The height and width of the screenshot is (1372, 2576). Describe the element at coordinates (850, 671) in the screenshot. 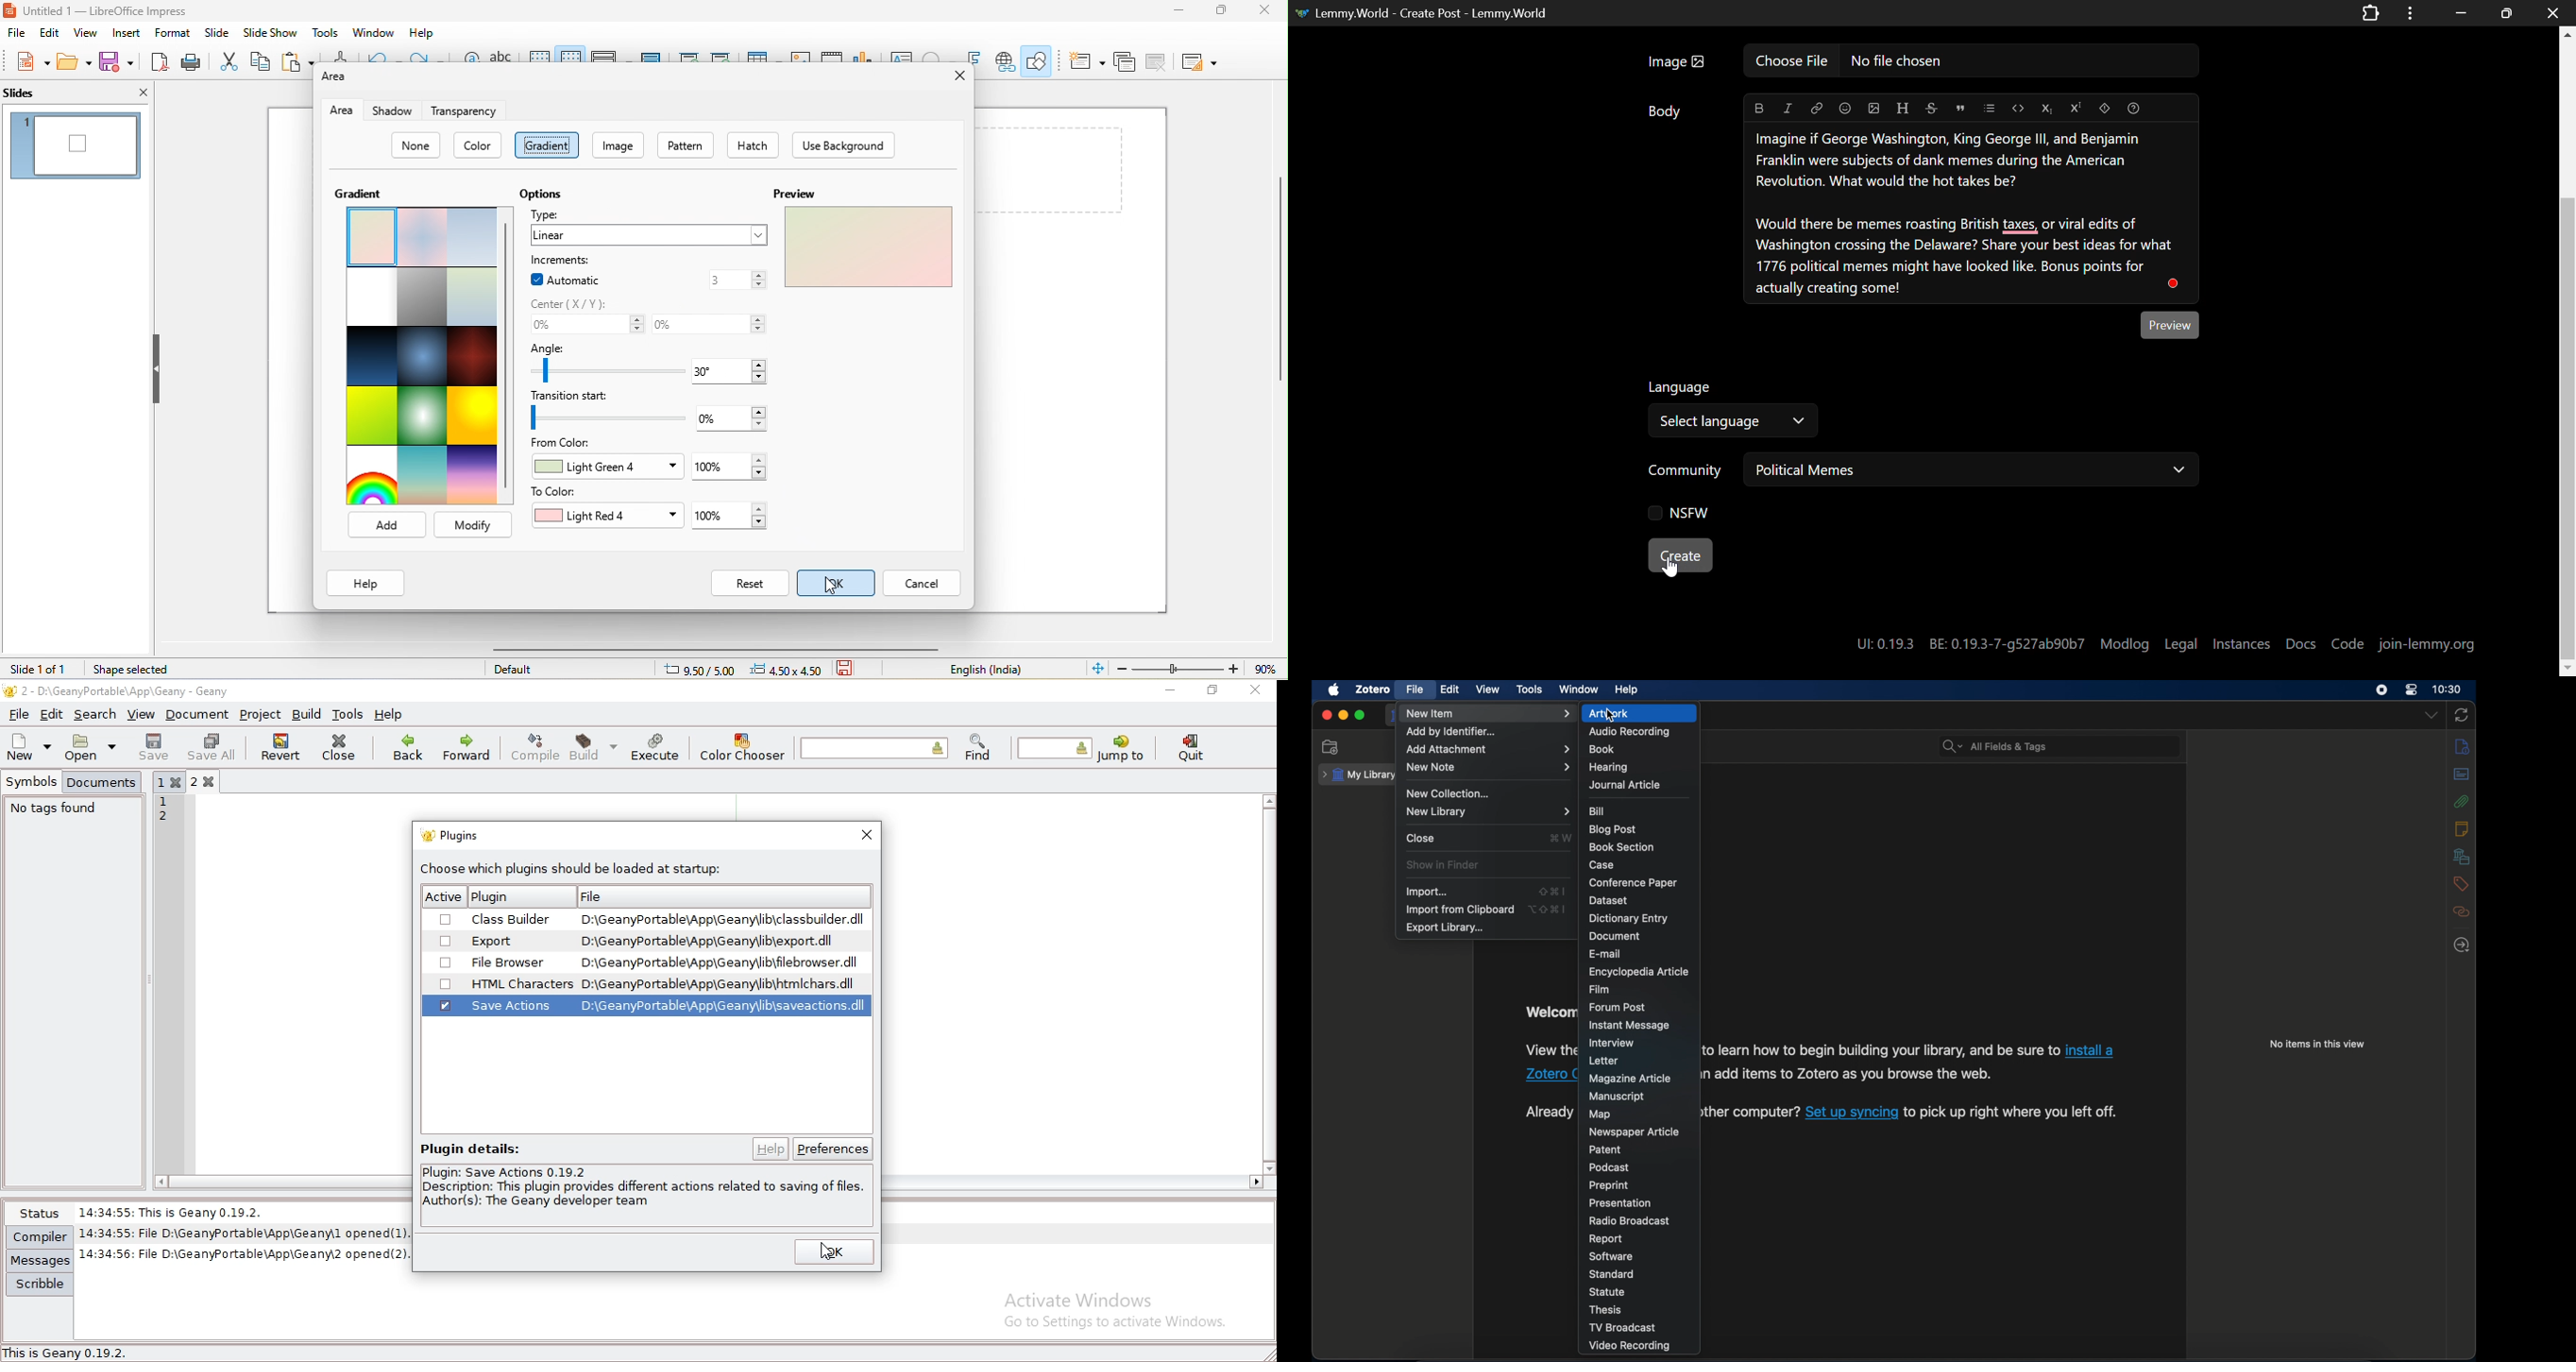

I see `save` at that location.